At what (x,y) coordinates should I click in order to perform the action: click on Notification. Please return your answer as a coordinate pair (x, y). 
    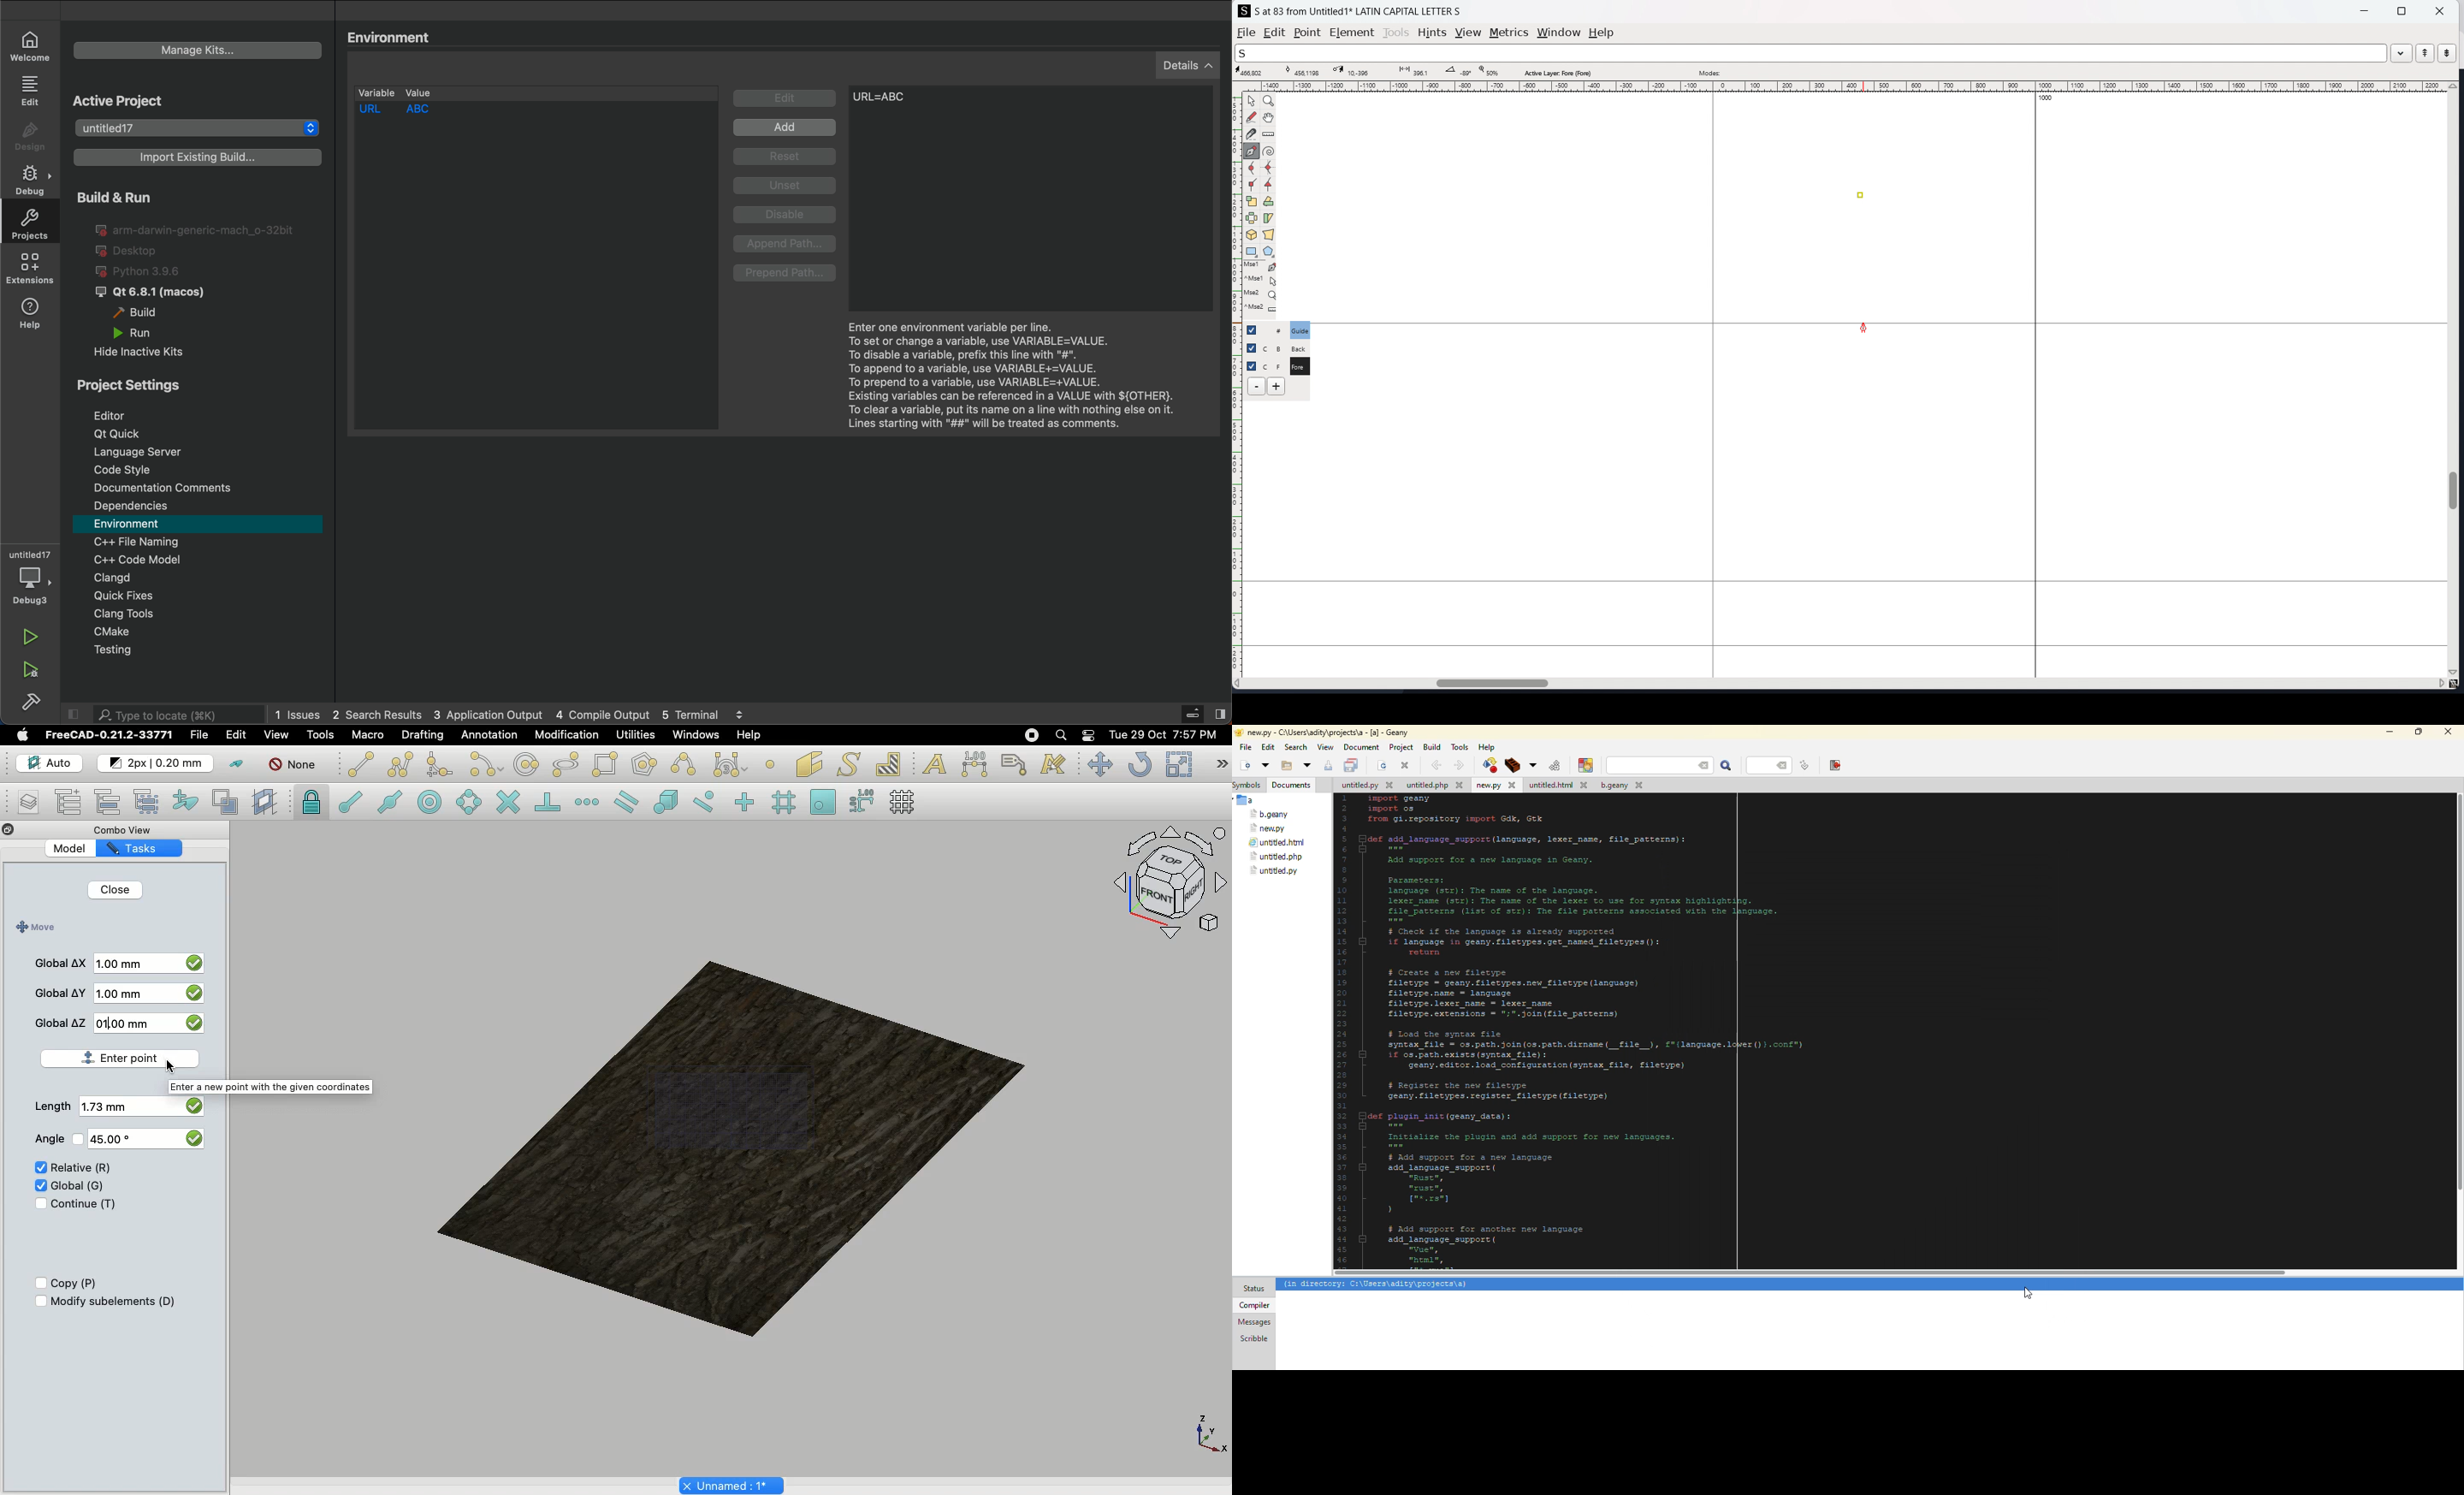
    Looking at the image, I should click on (1090, 734).